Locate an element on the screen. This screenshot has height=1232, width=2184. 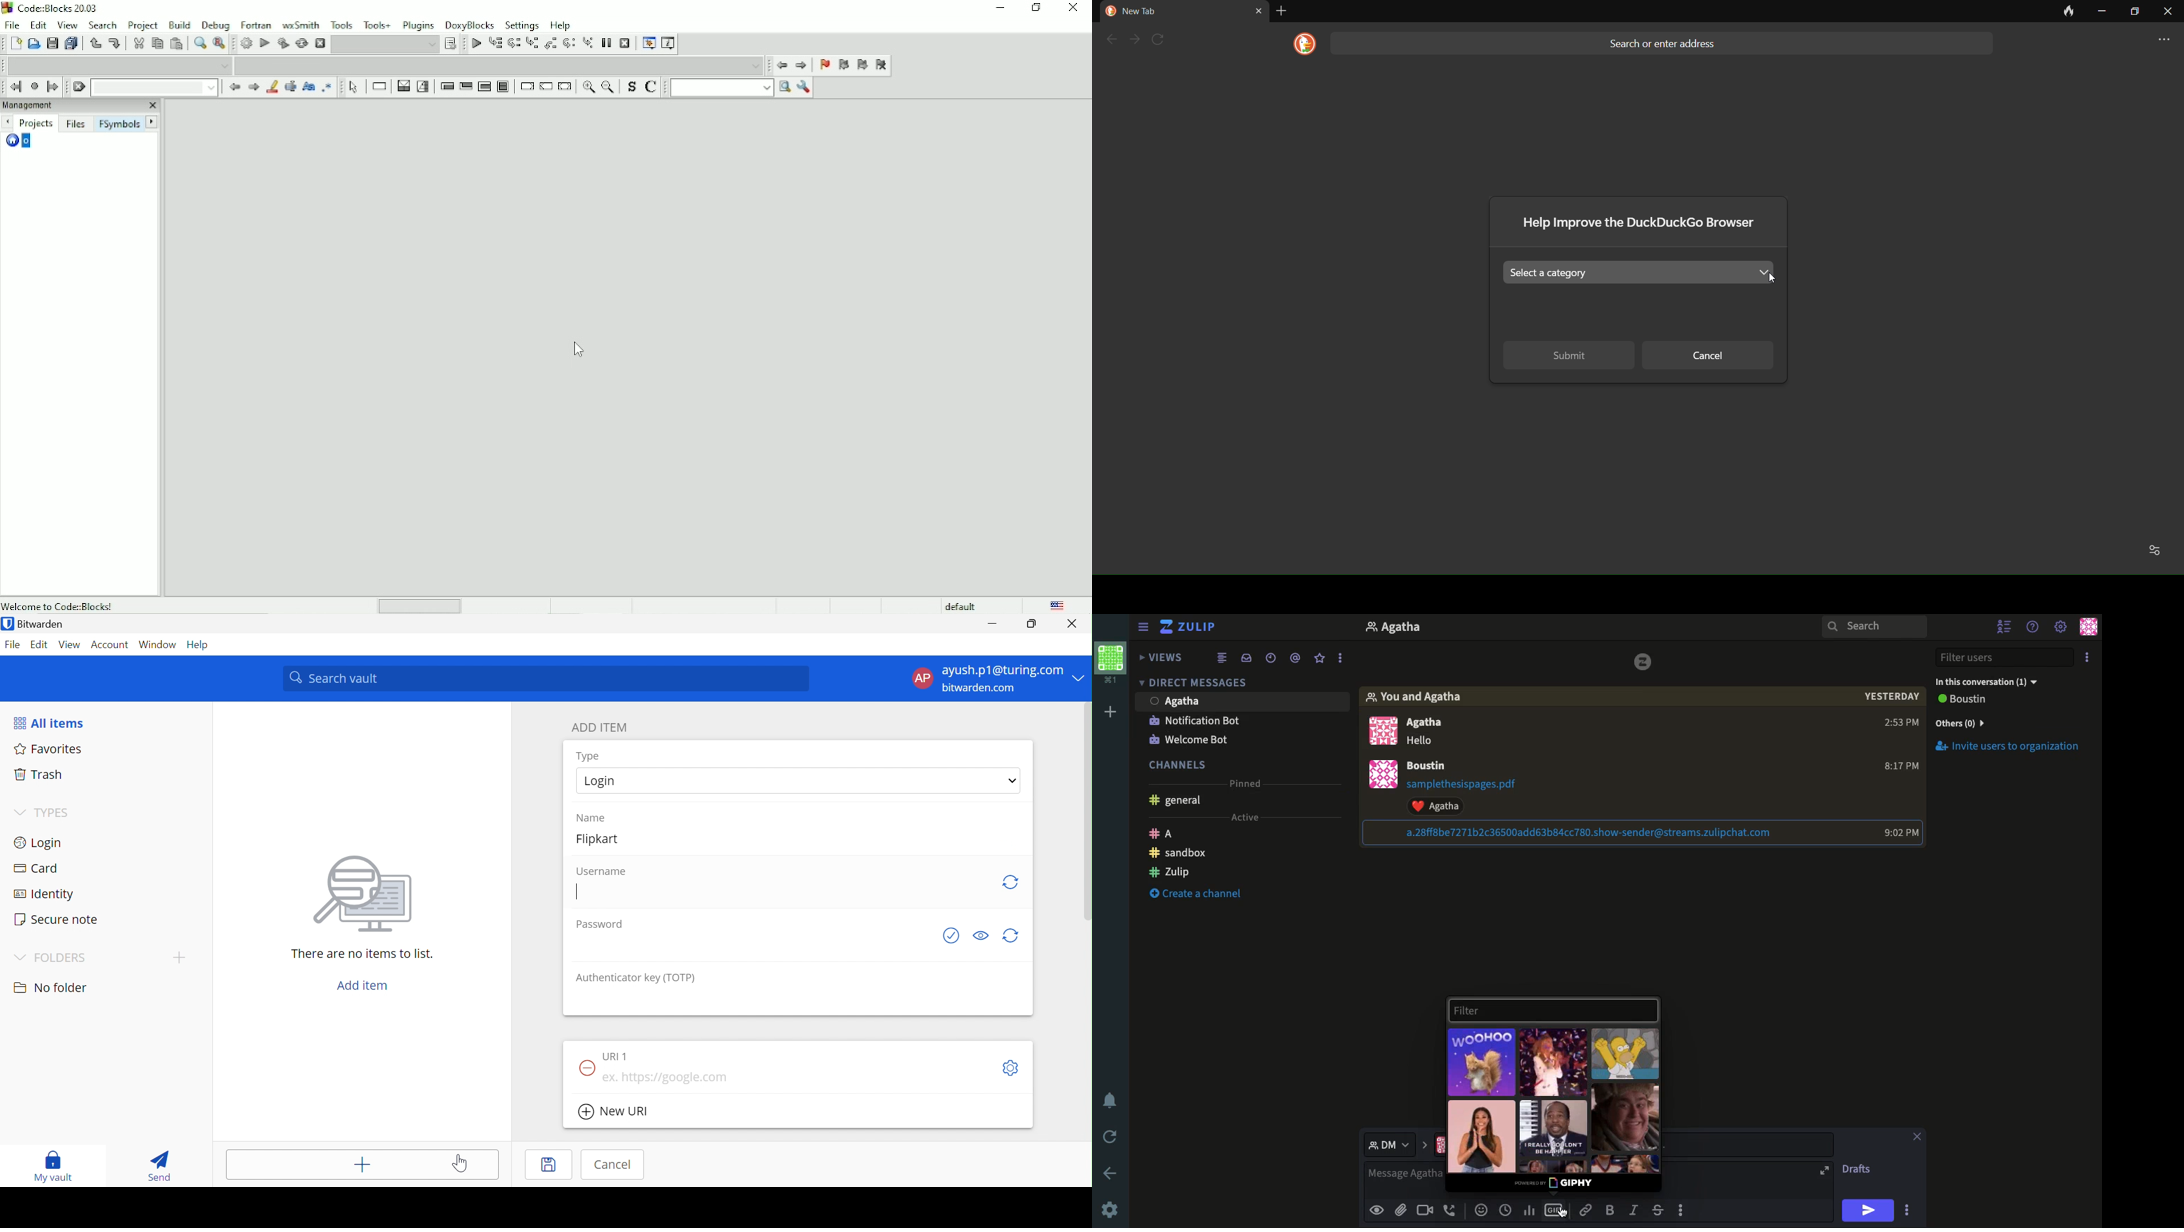
More Options is located at coordinates (1345, 658).